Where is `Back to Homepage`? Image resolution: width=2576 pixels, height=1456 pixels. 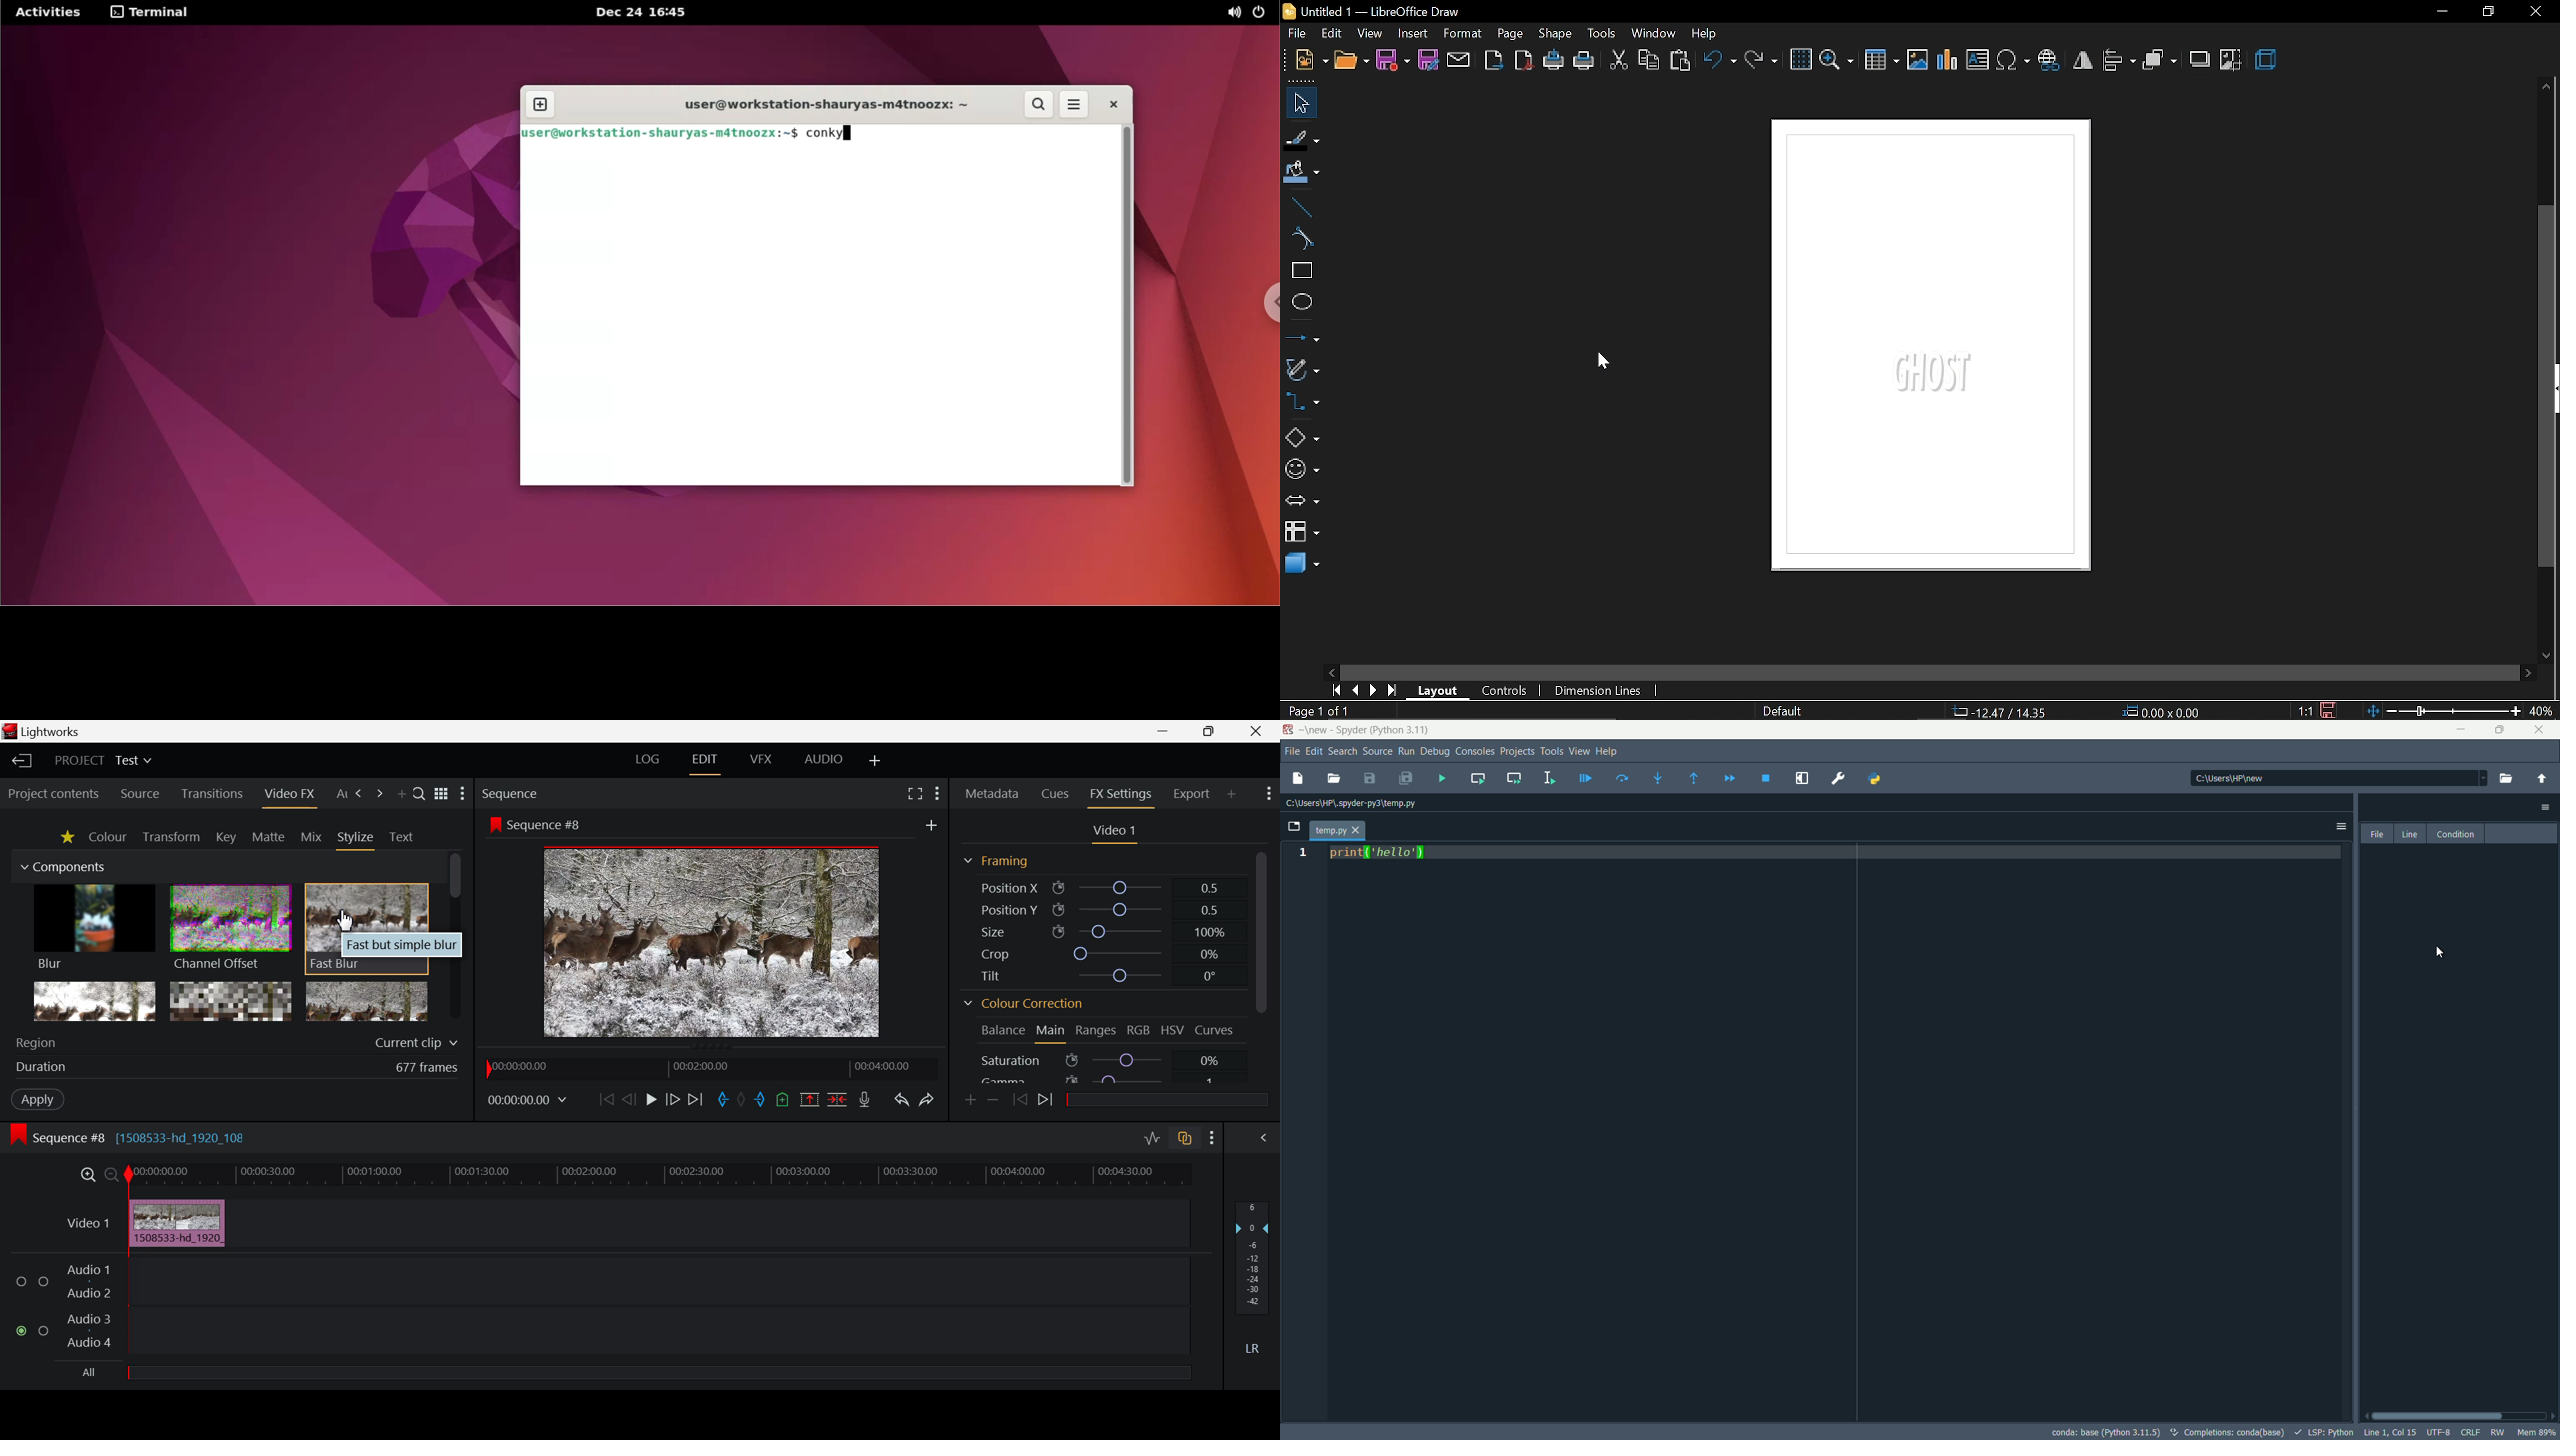
Back to Homepage is located at coordinates (19, 762).